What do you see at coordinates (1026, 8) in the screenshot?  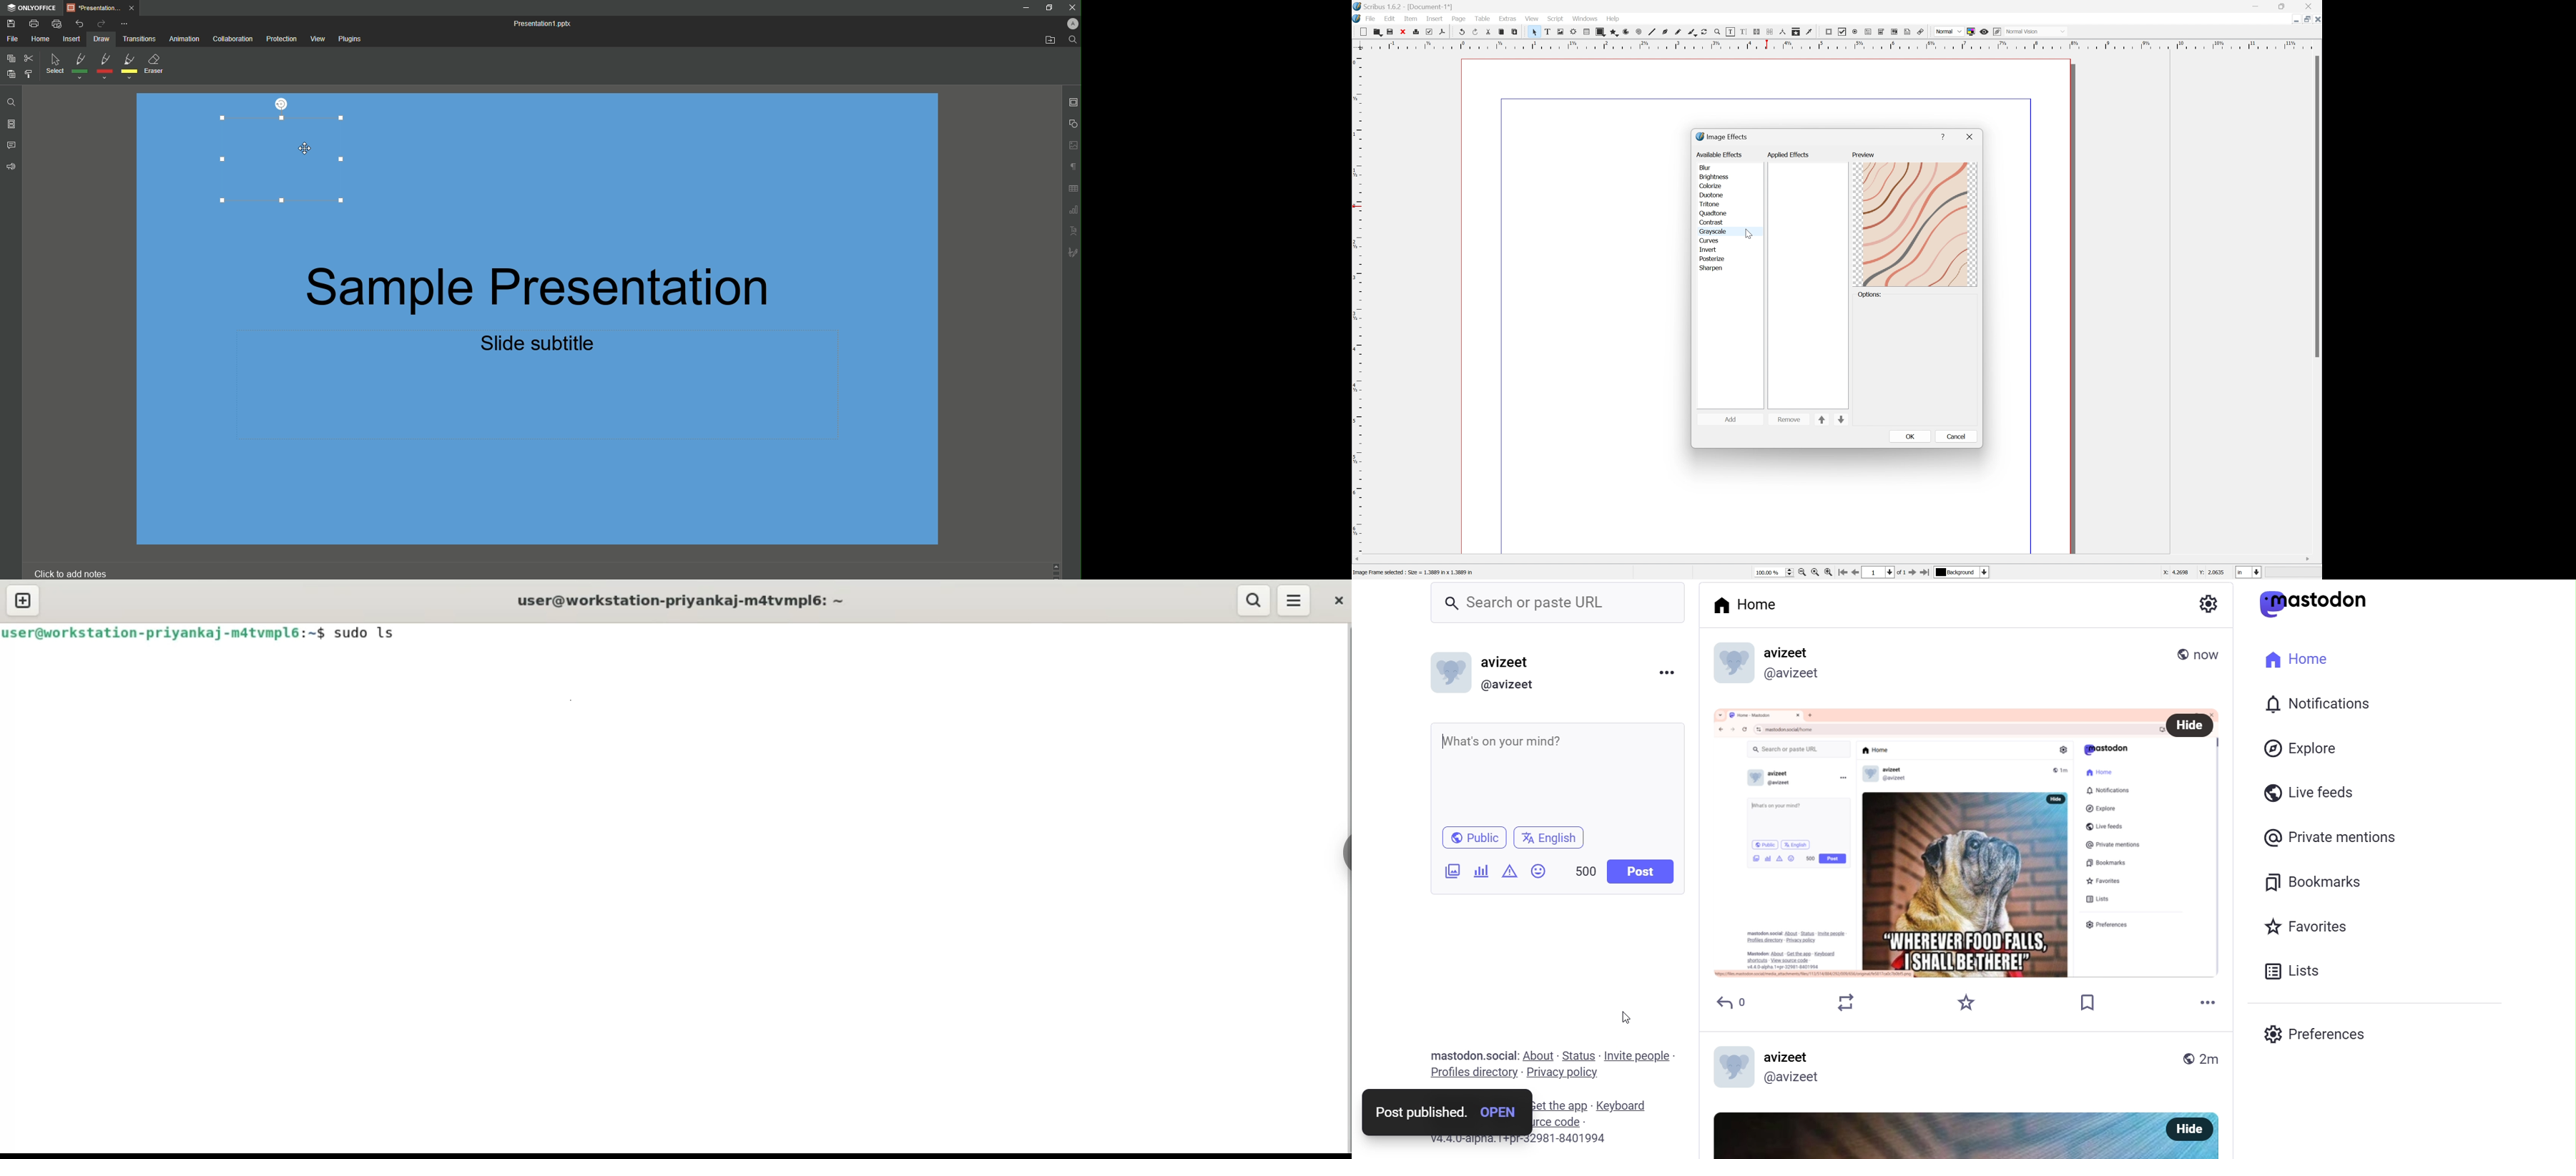 I see `Minimize` at bounding box center [1026, 8].